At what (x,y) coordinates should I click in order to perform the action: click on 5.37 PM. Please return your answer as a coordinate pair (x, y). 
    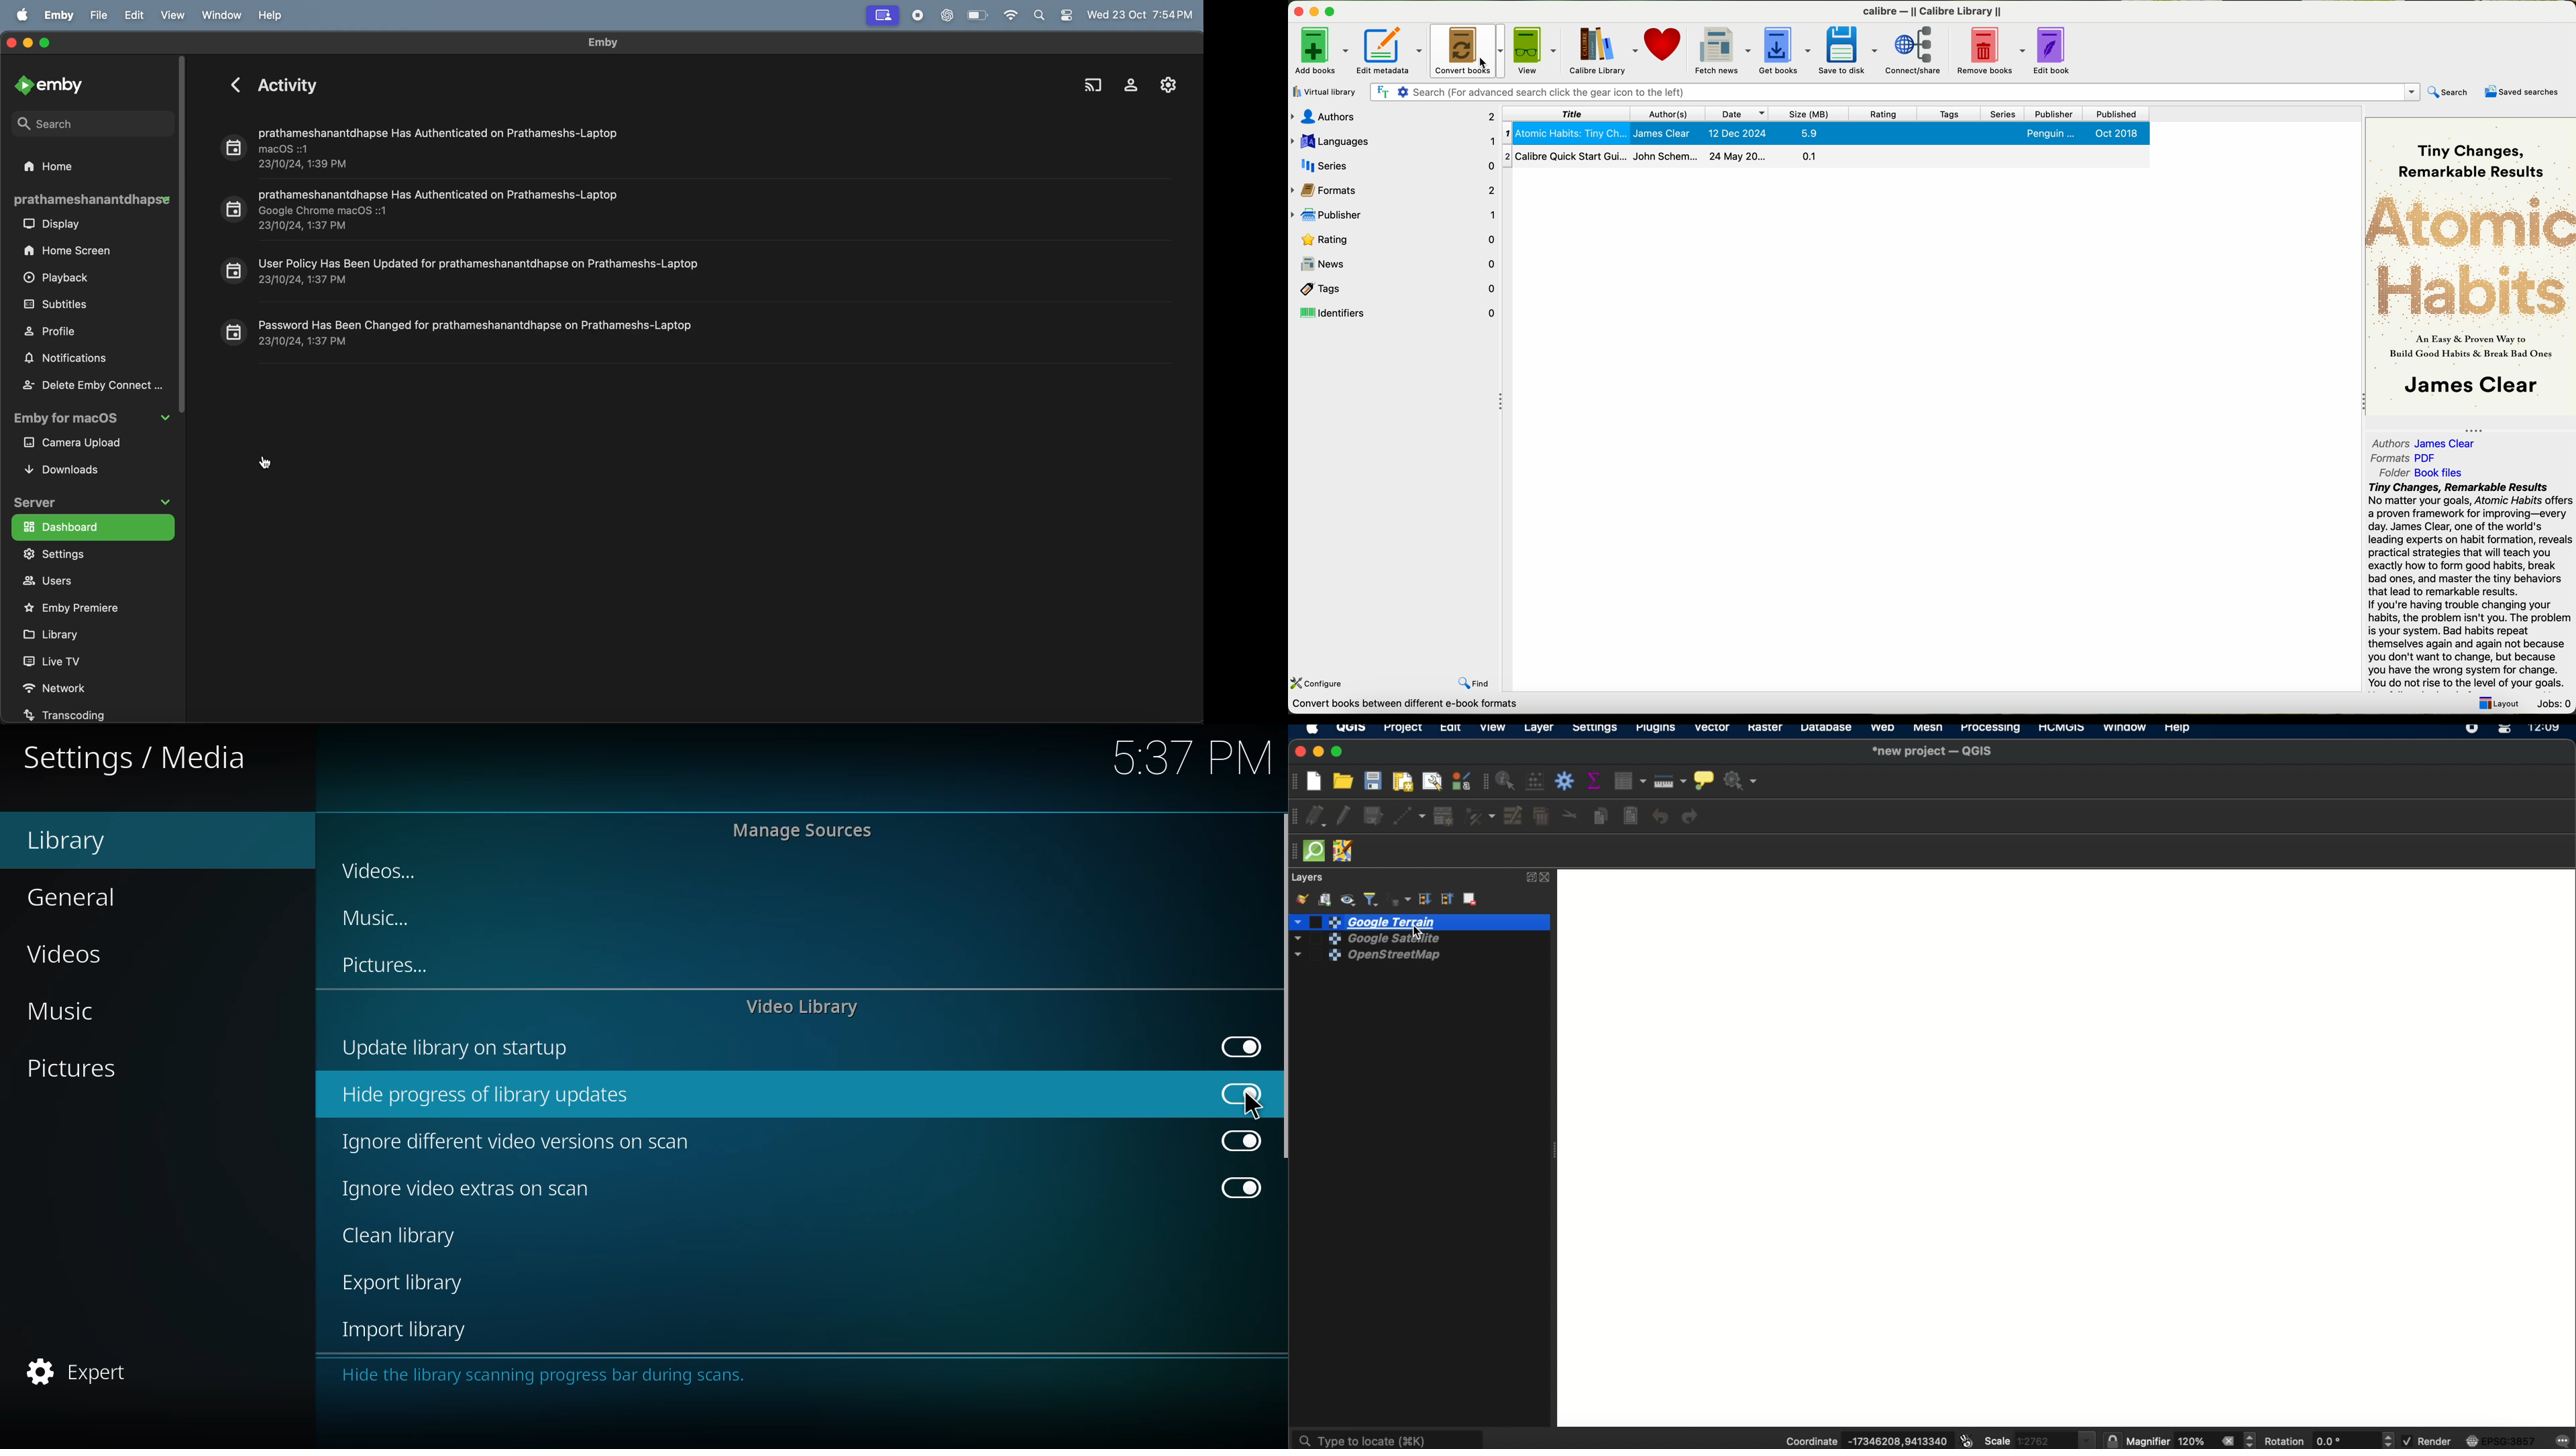
    Looking at the image, I should click on (1191, 761).